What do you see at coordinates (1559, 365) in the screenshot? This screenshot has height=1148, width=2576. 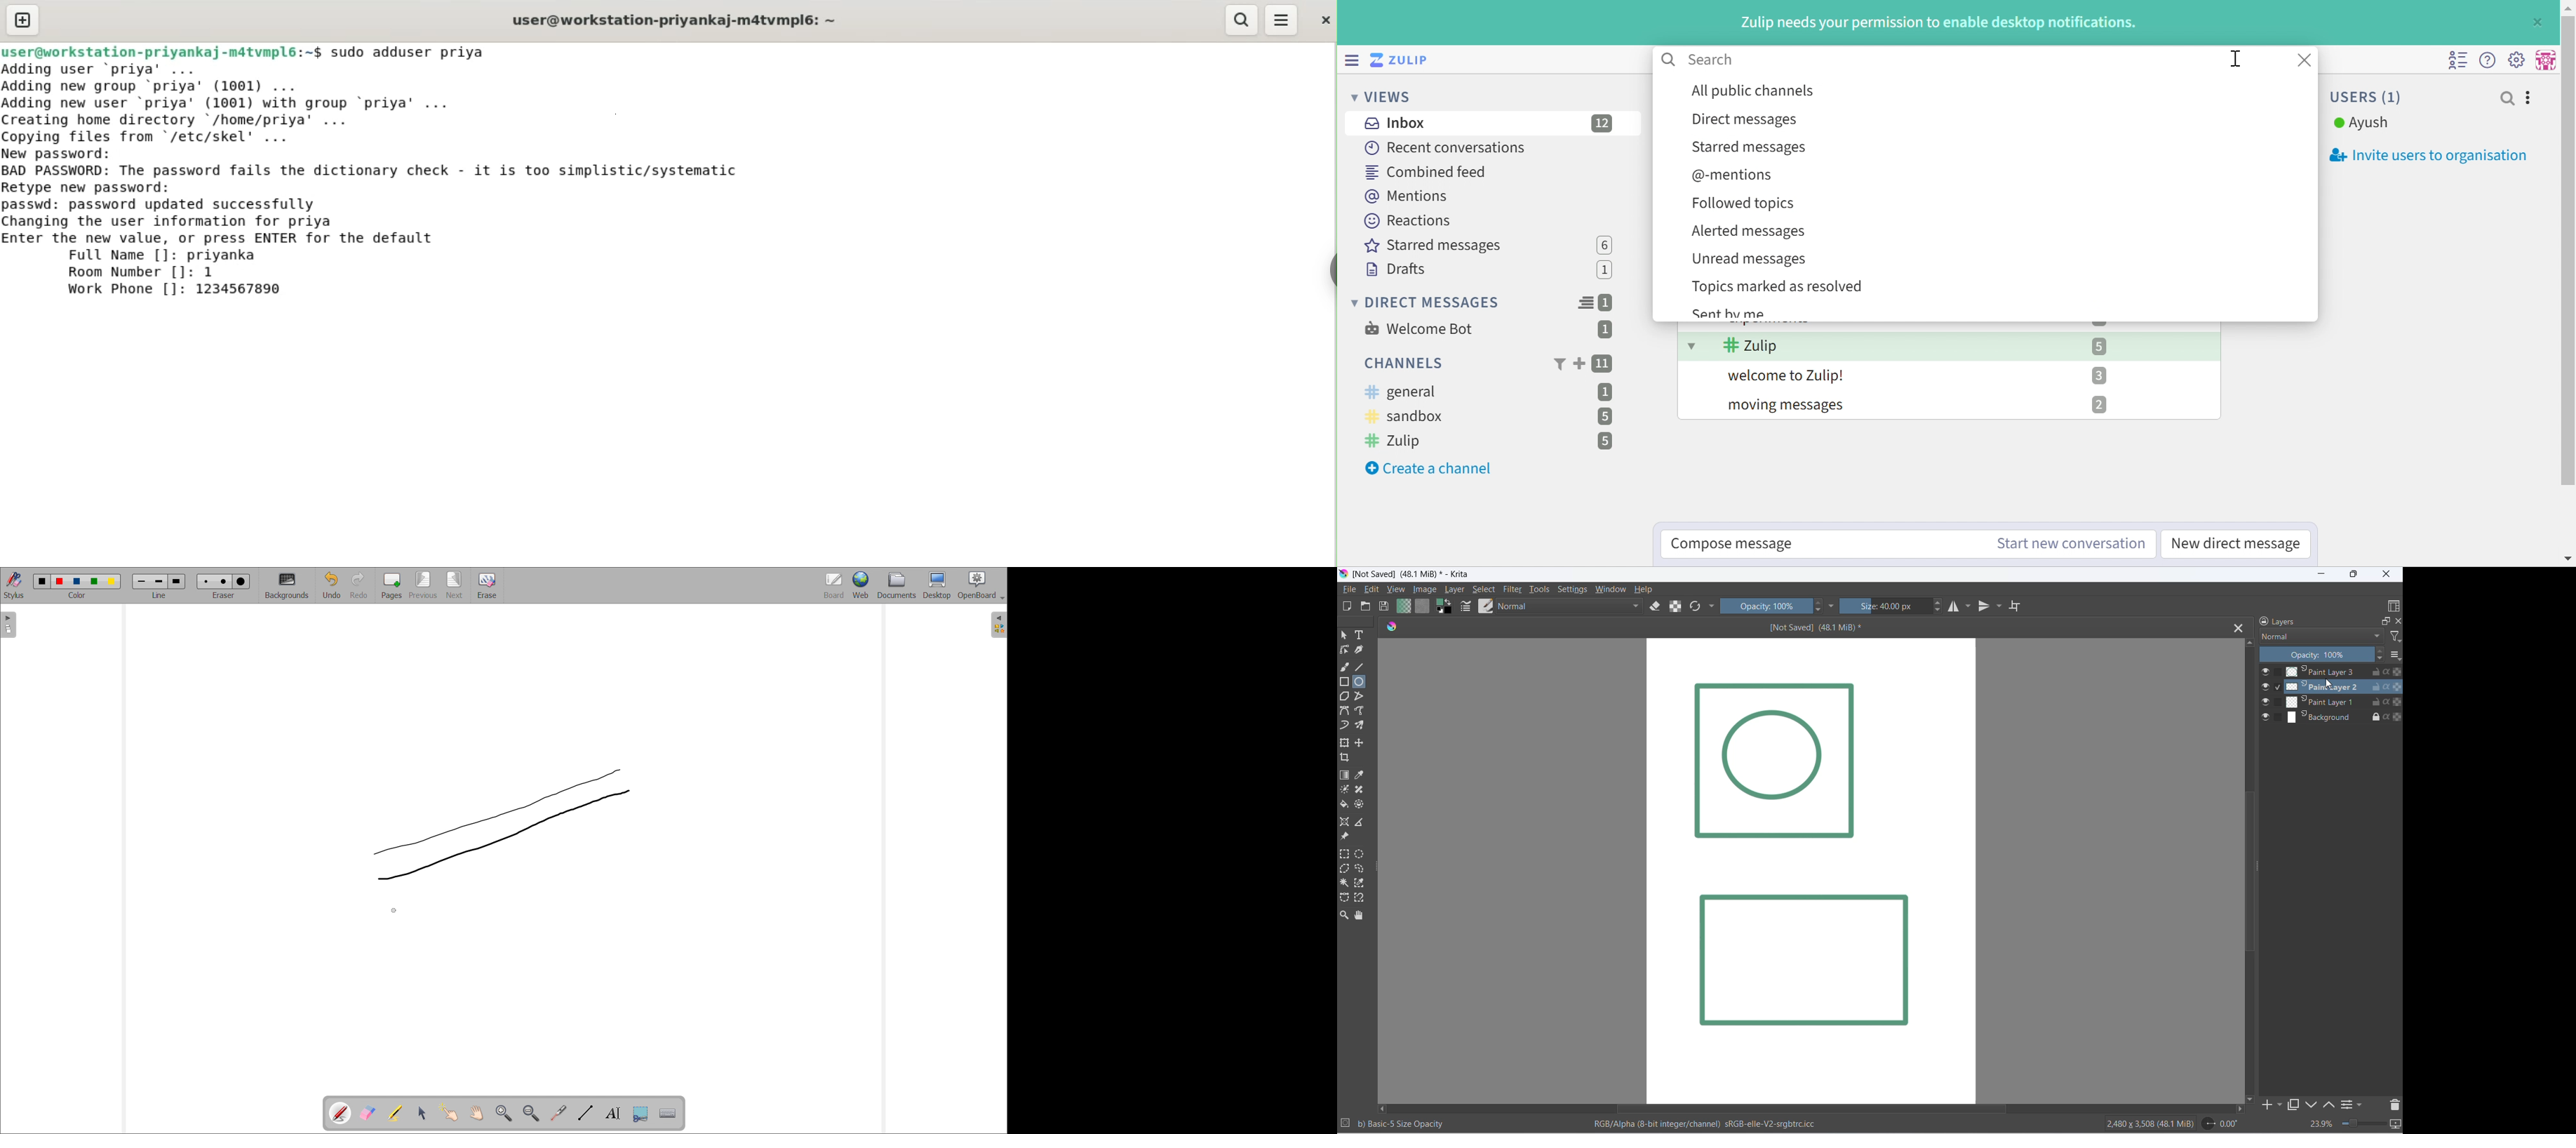 I see `Filter channels` at bounding box center [1559, 365].